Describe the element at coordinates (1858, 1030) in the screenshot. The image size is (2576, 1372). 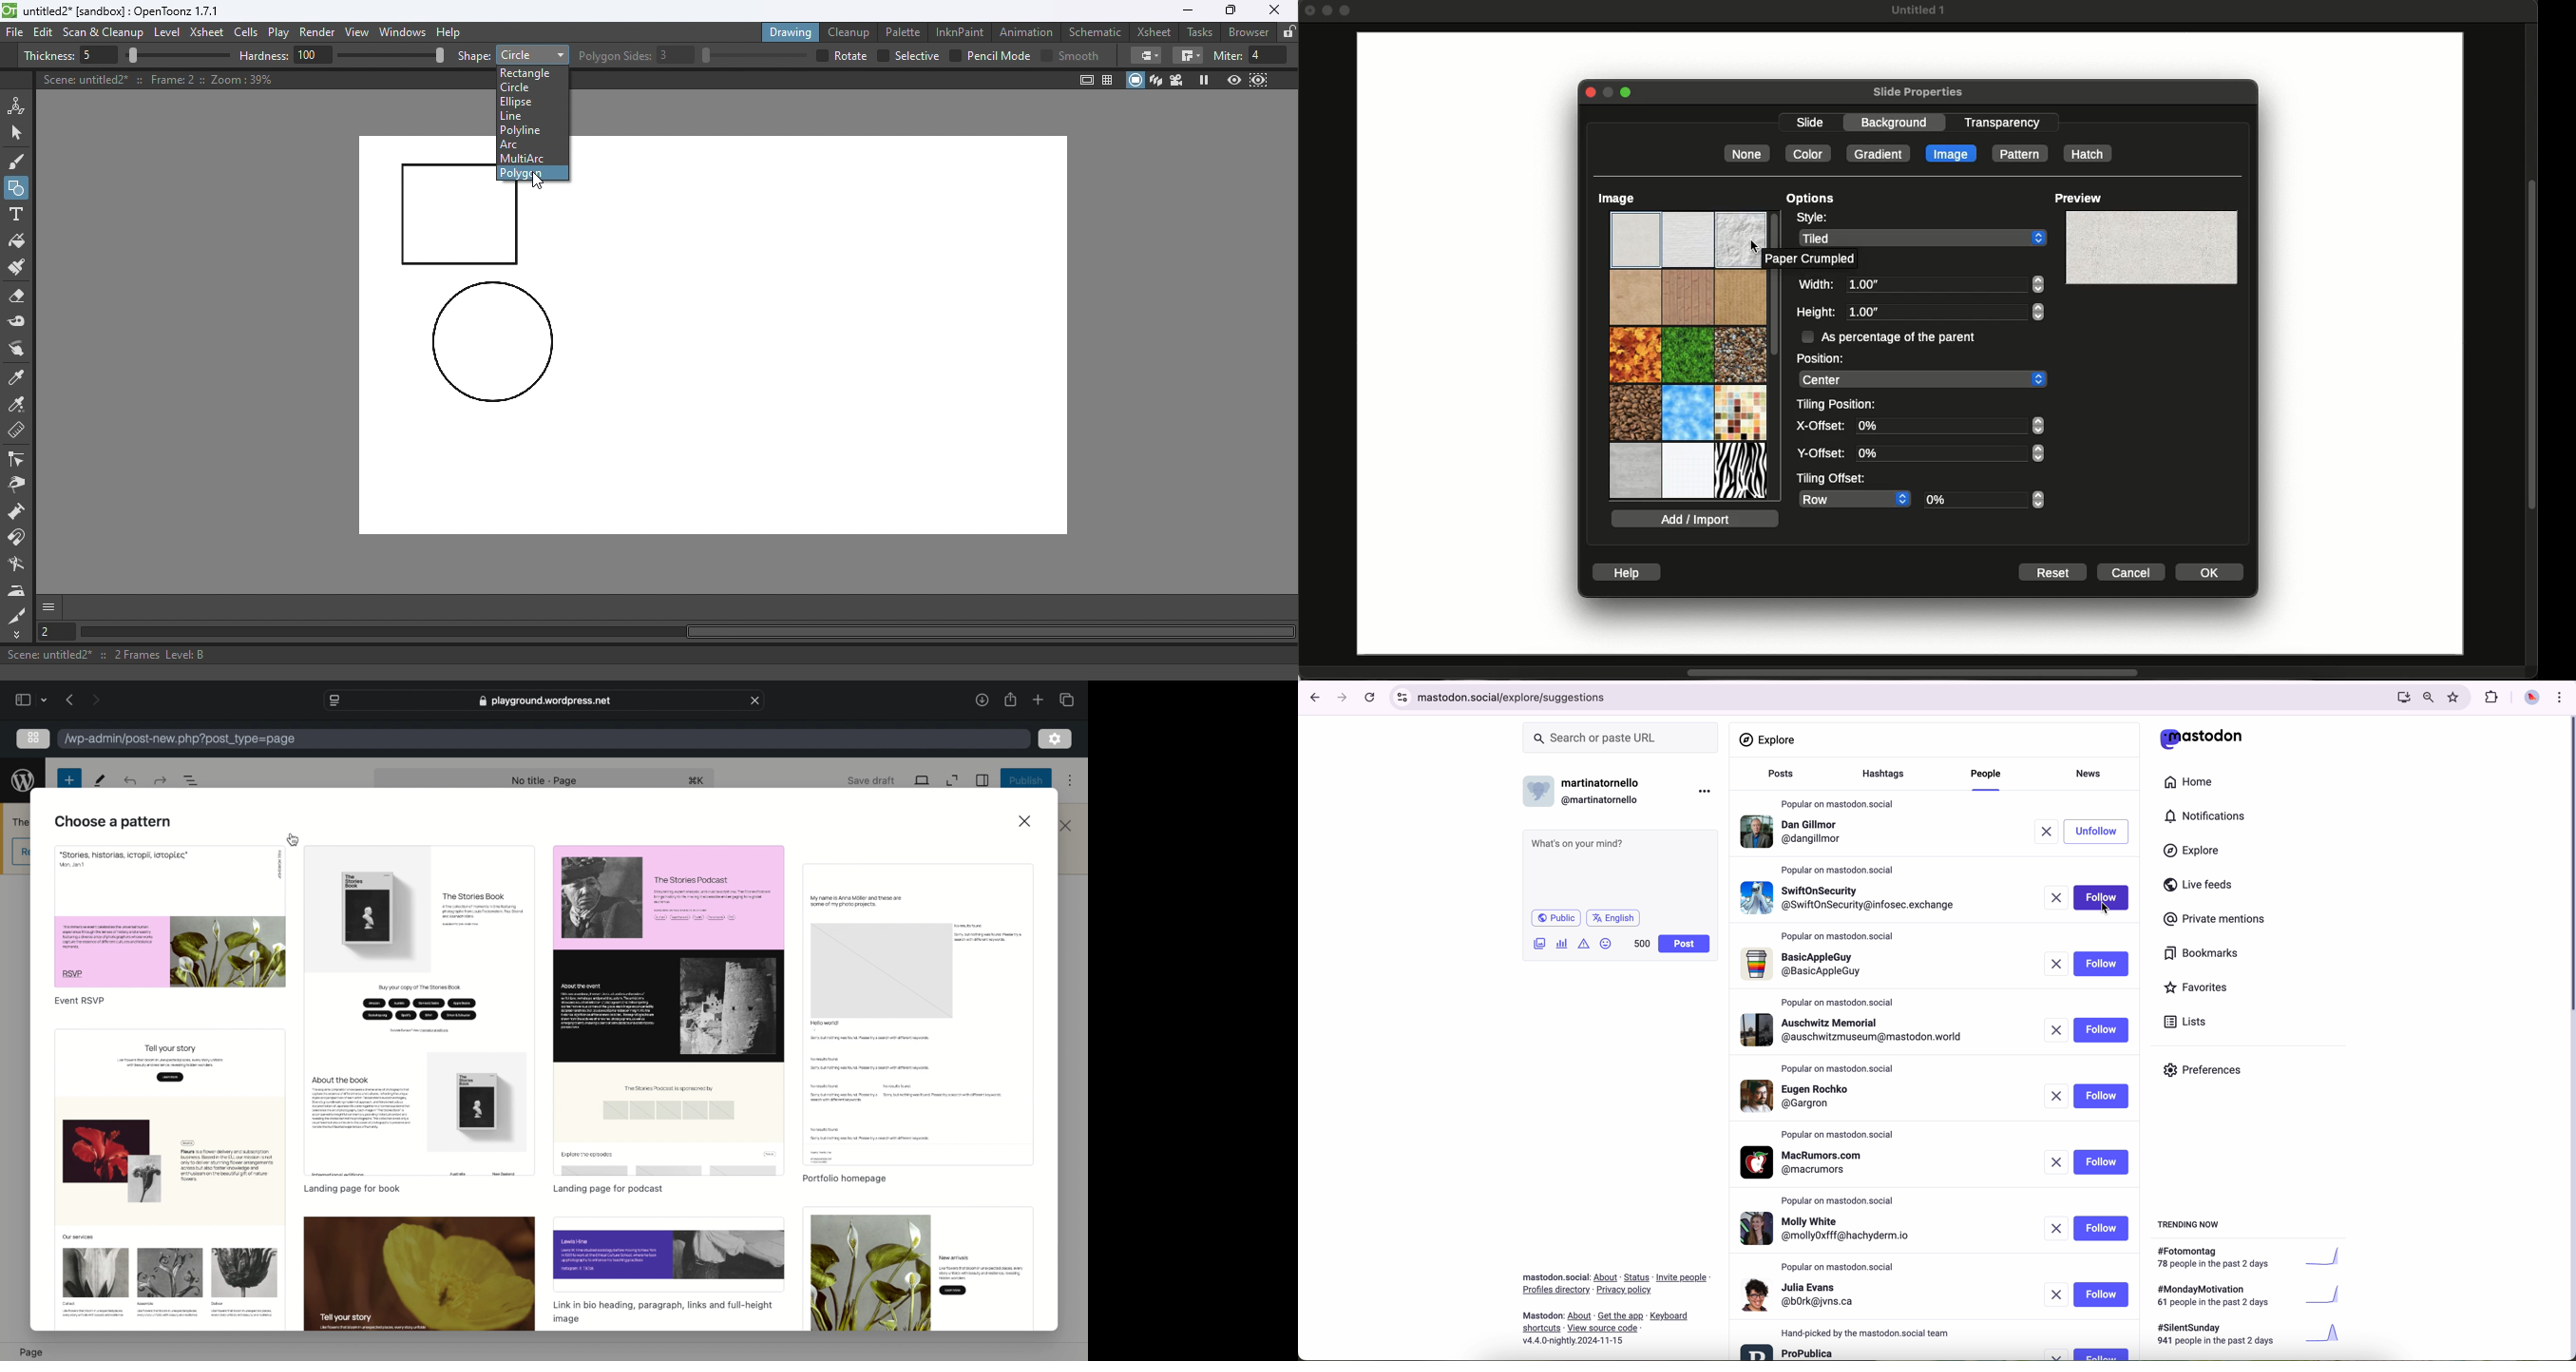
I see `profile` at that location.